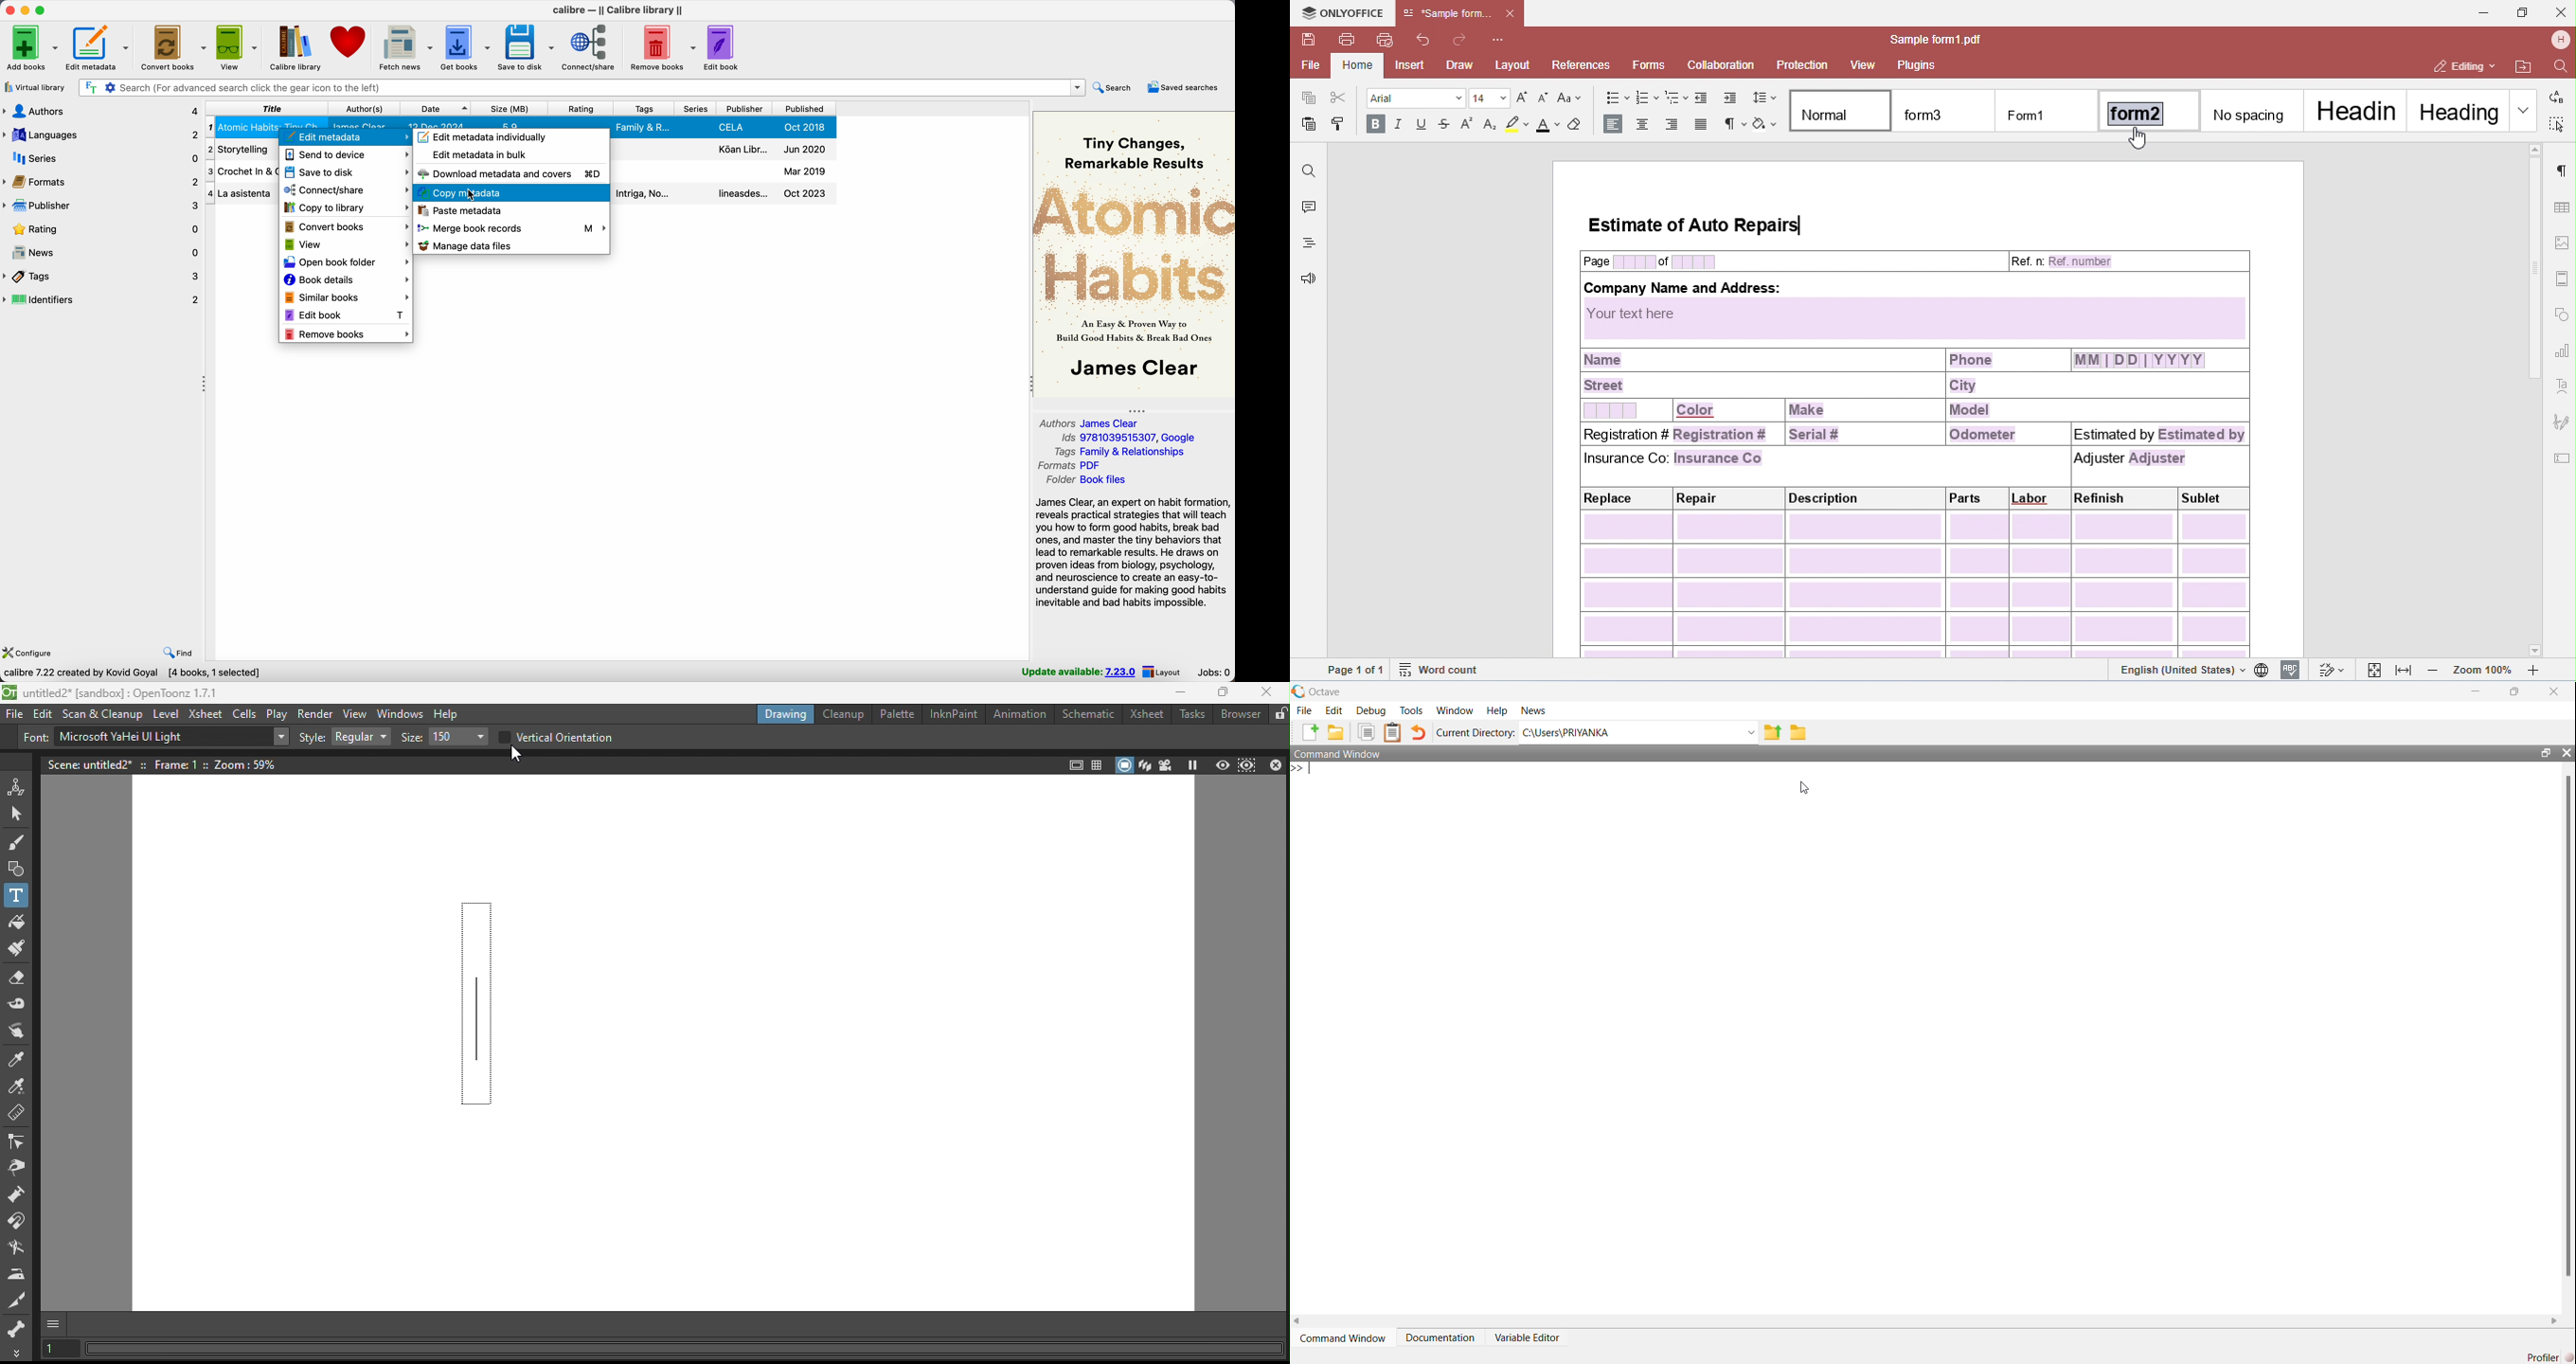  What do you see at coordinates (466, 47) in the screenshot?
I see `get books` at bounding box center [466, 47].